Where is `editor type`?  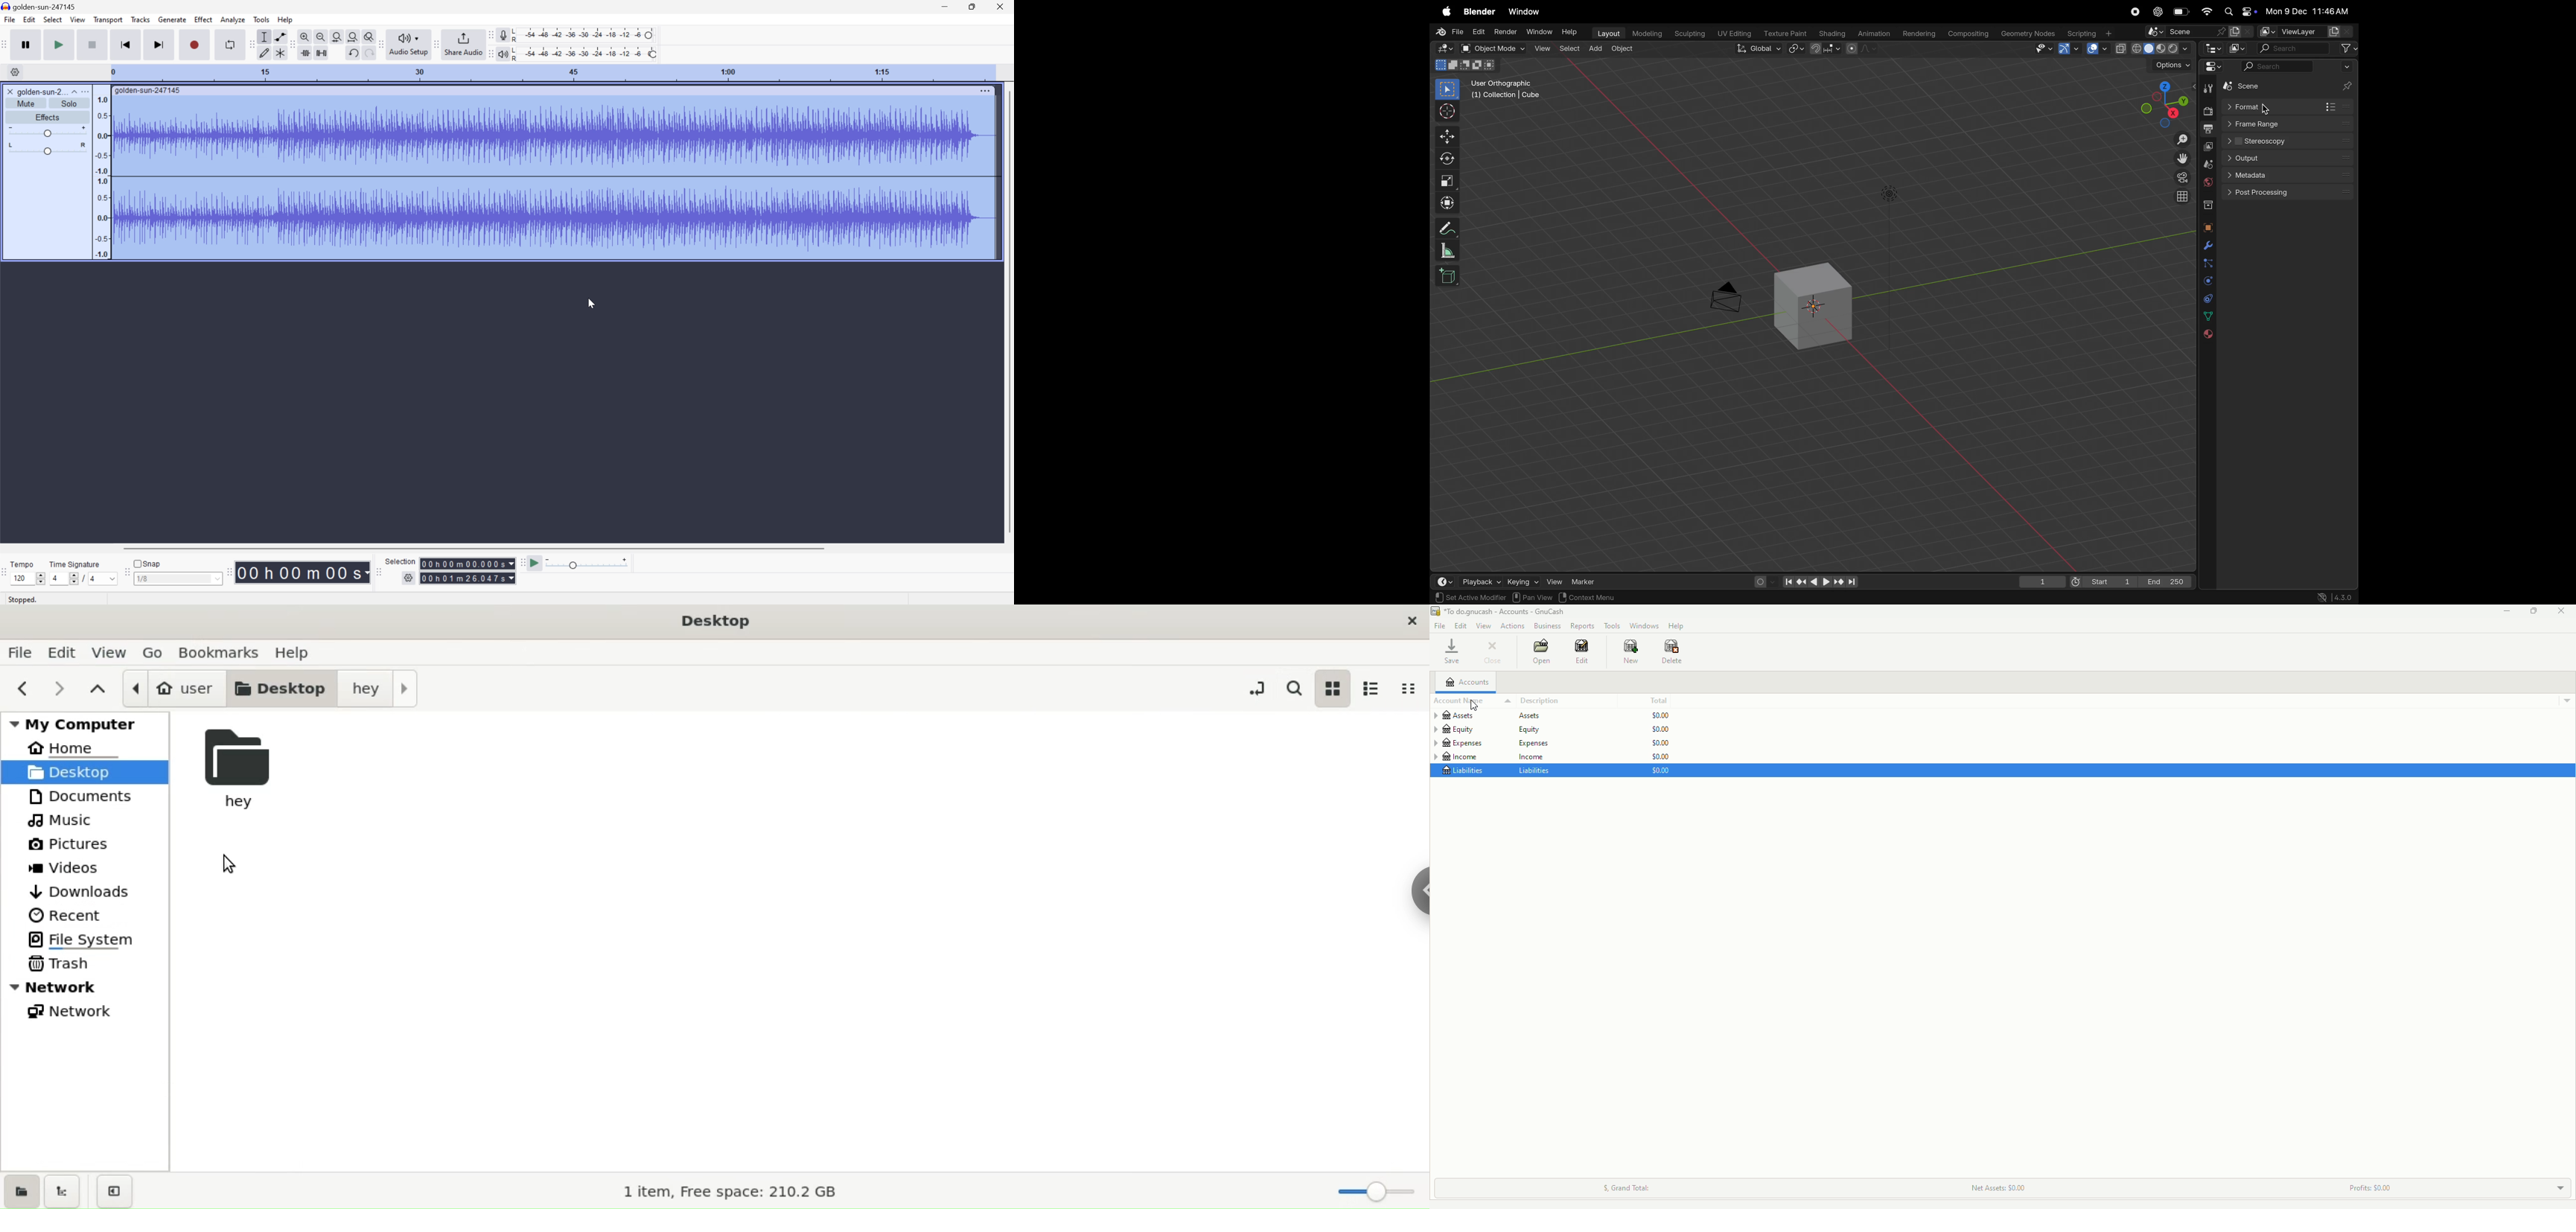 editor type is located at coordinates (2213, 48).